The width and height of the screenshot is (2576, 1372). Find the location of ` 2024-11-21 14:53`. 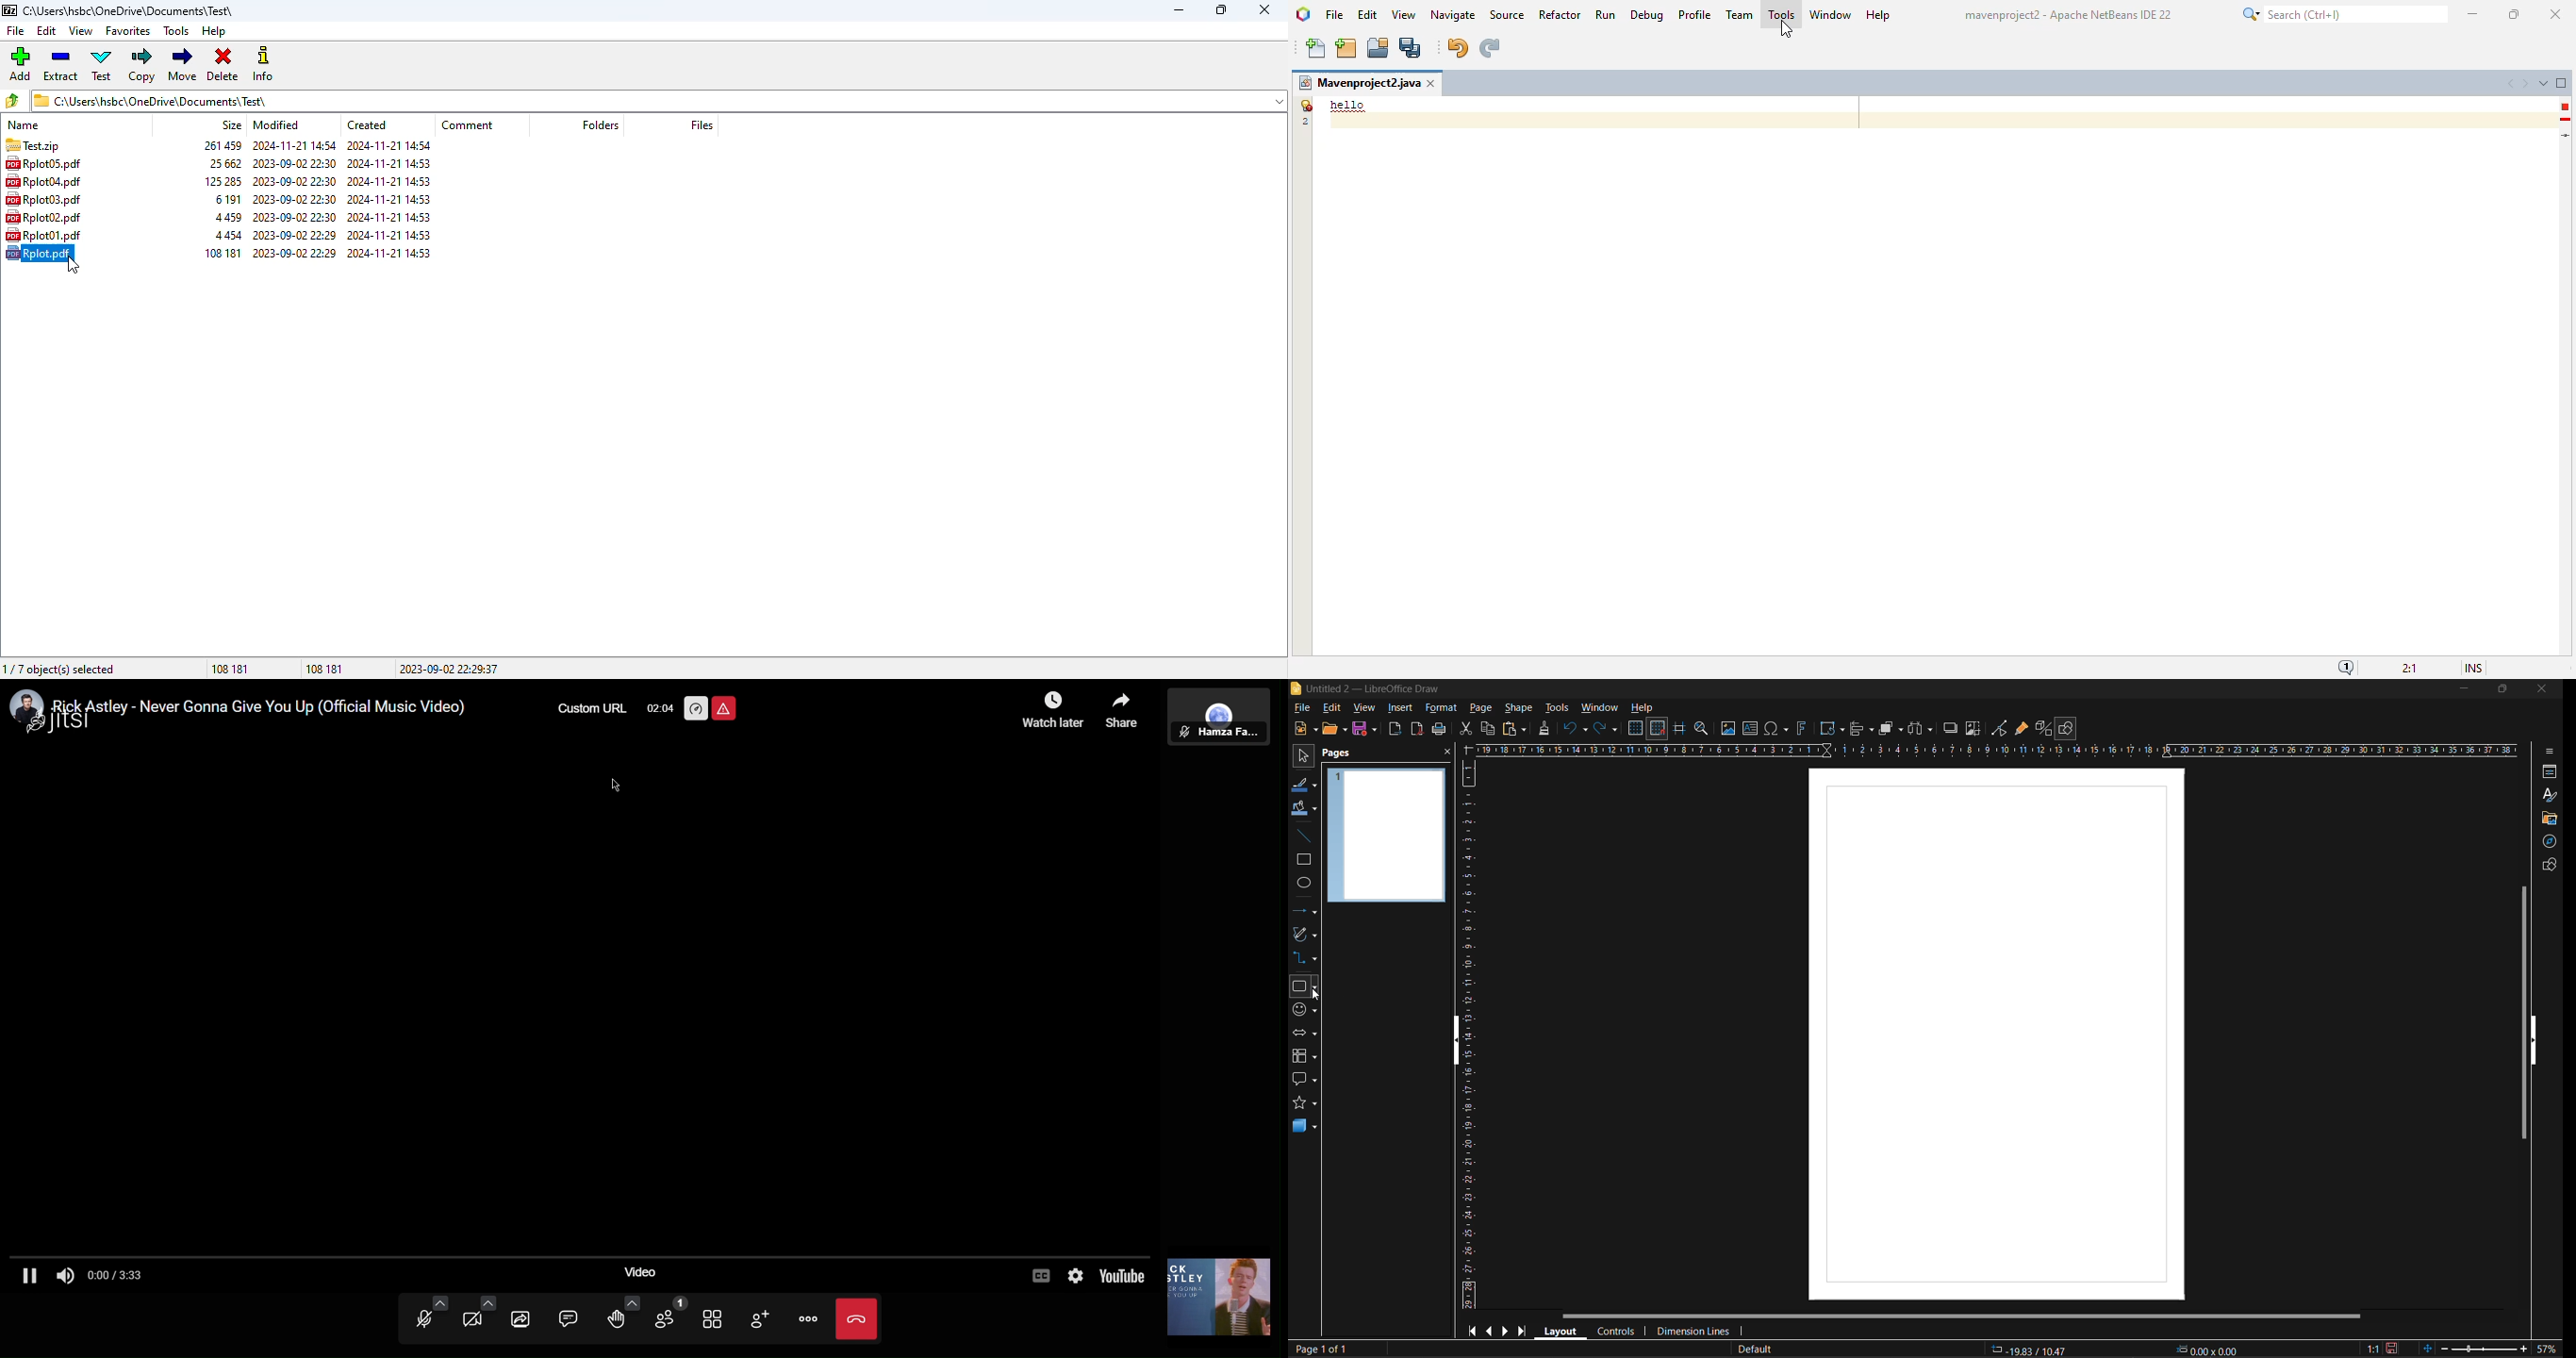

 2024-11-21 14:53 is located at coordinates (398, 253).